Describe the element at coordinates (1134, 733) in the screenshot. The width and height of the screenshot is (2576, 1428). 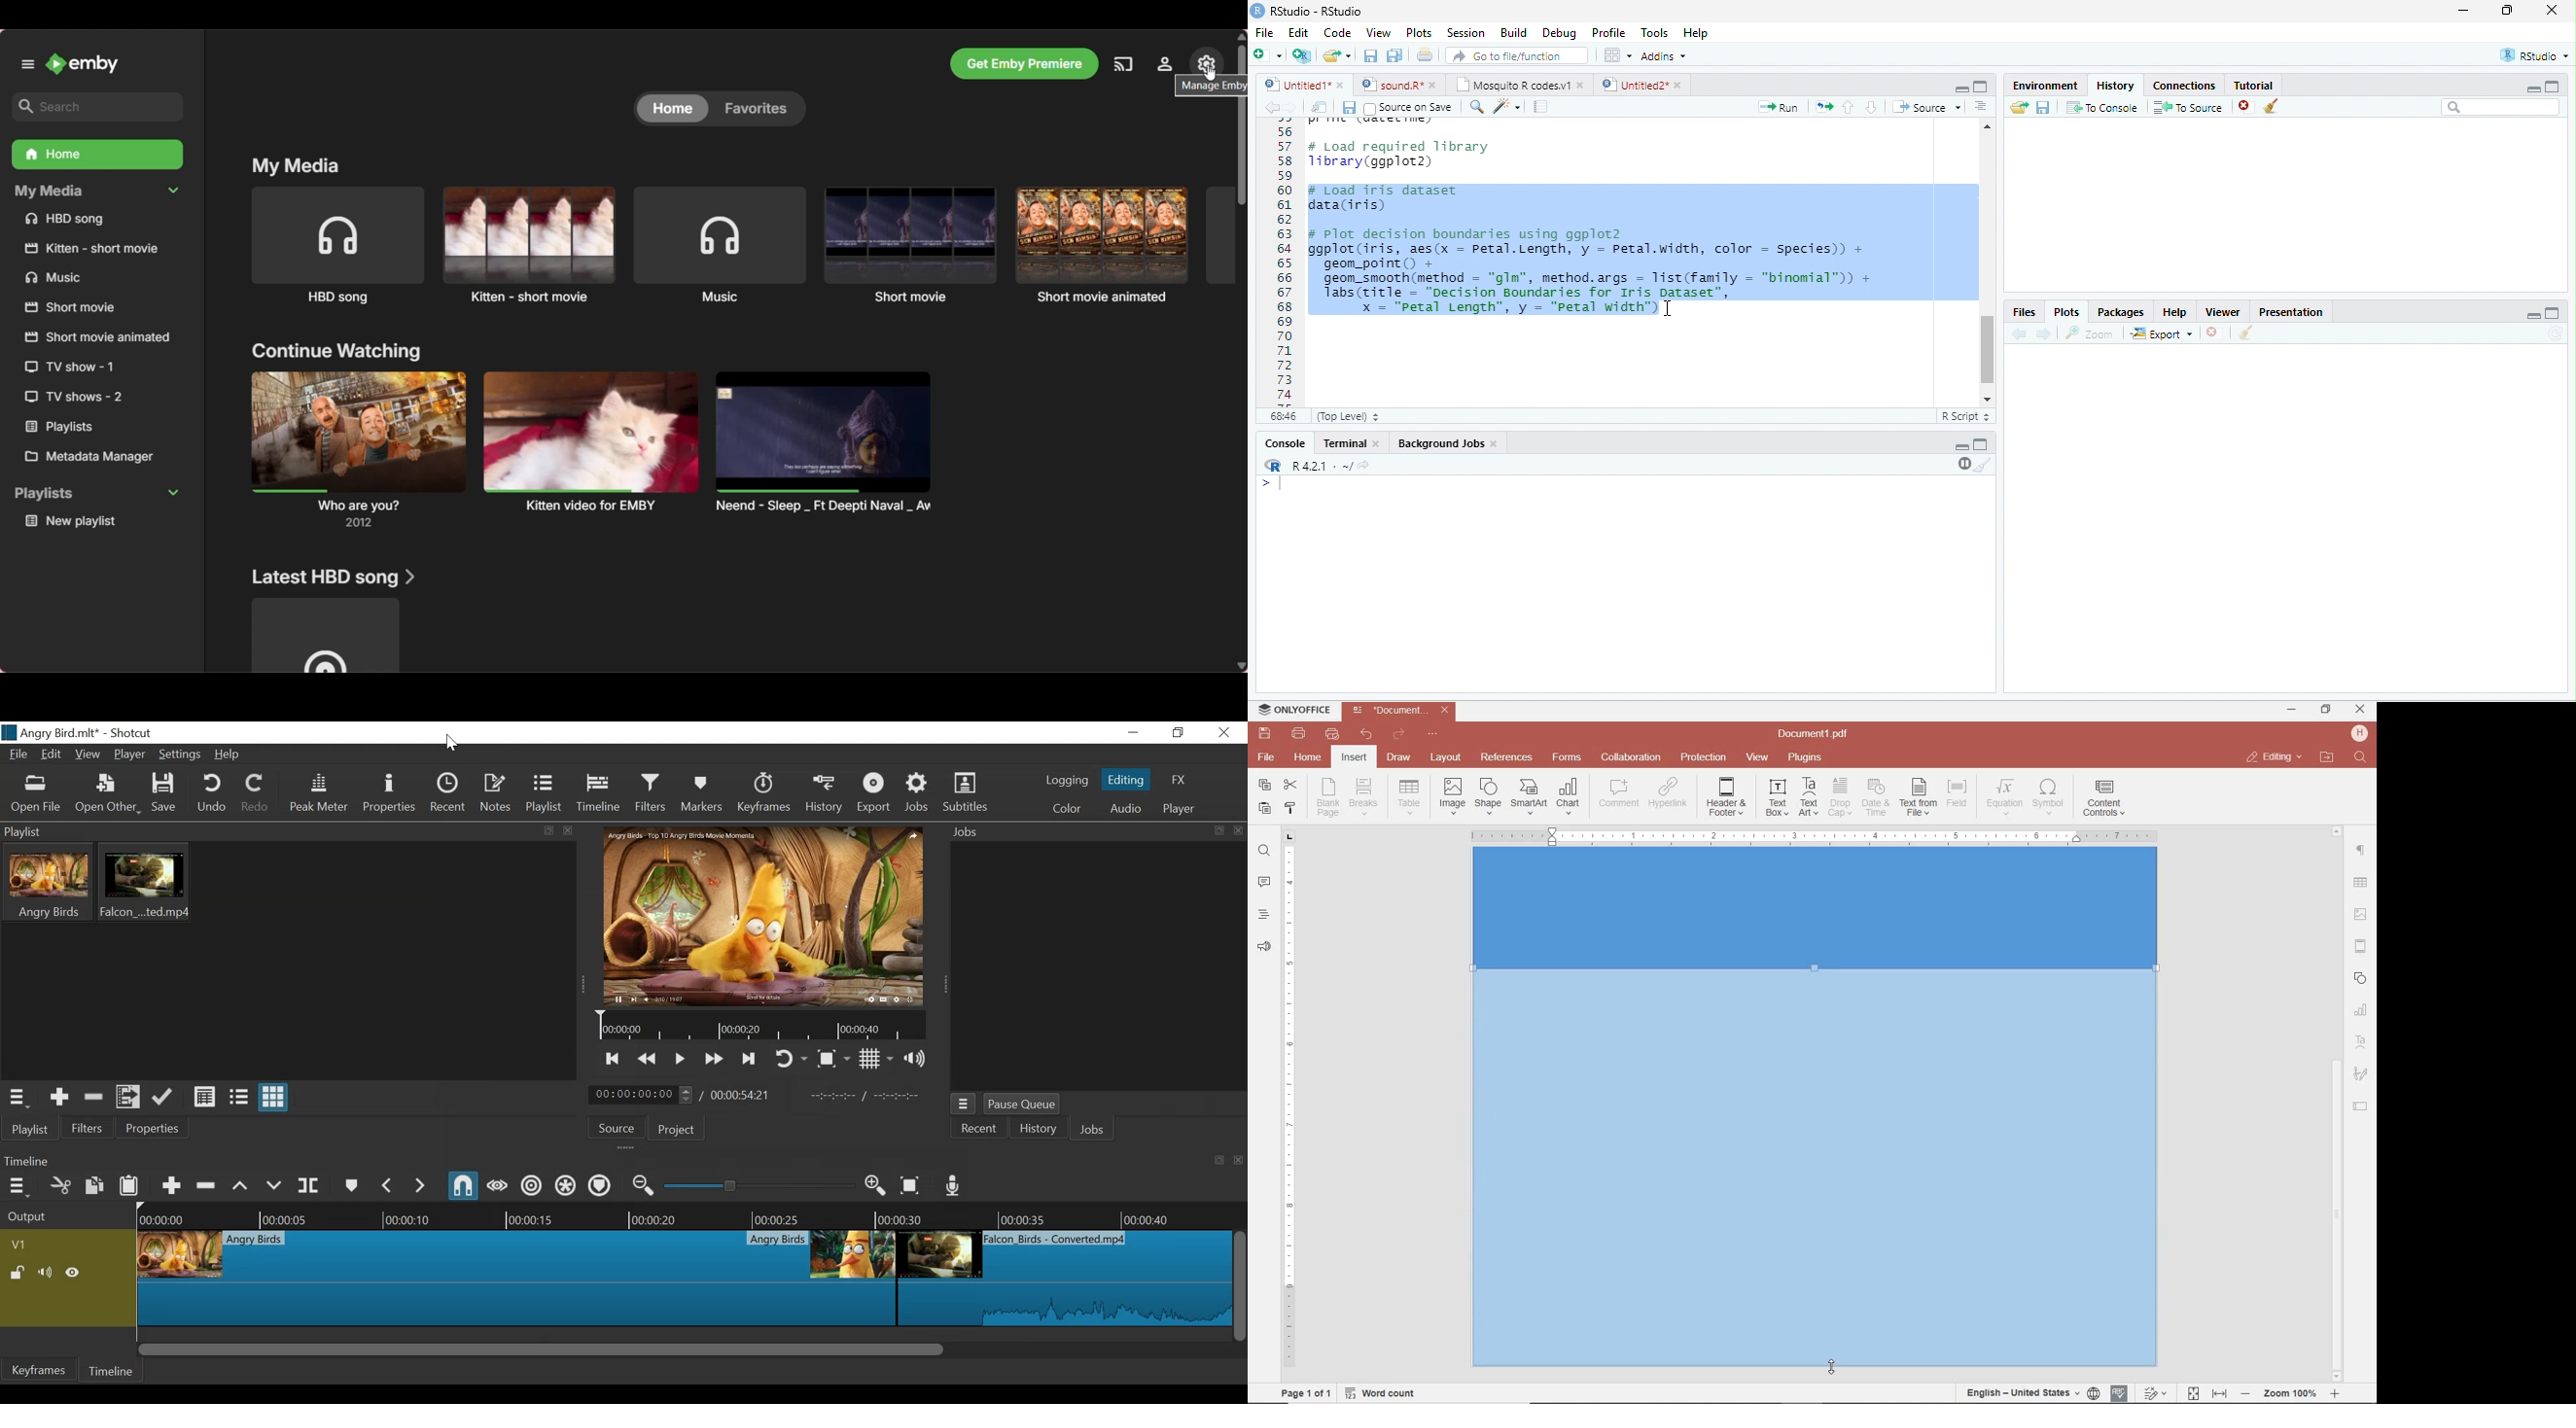
I see `minimize` at that location.